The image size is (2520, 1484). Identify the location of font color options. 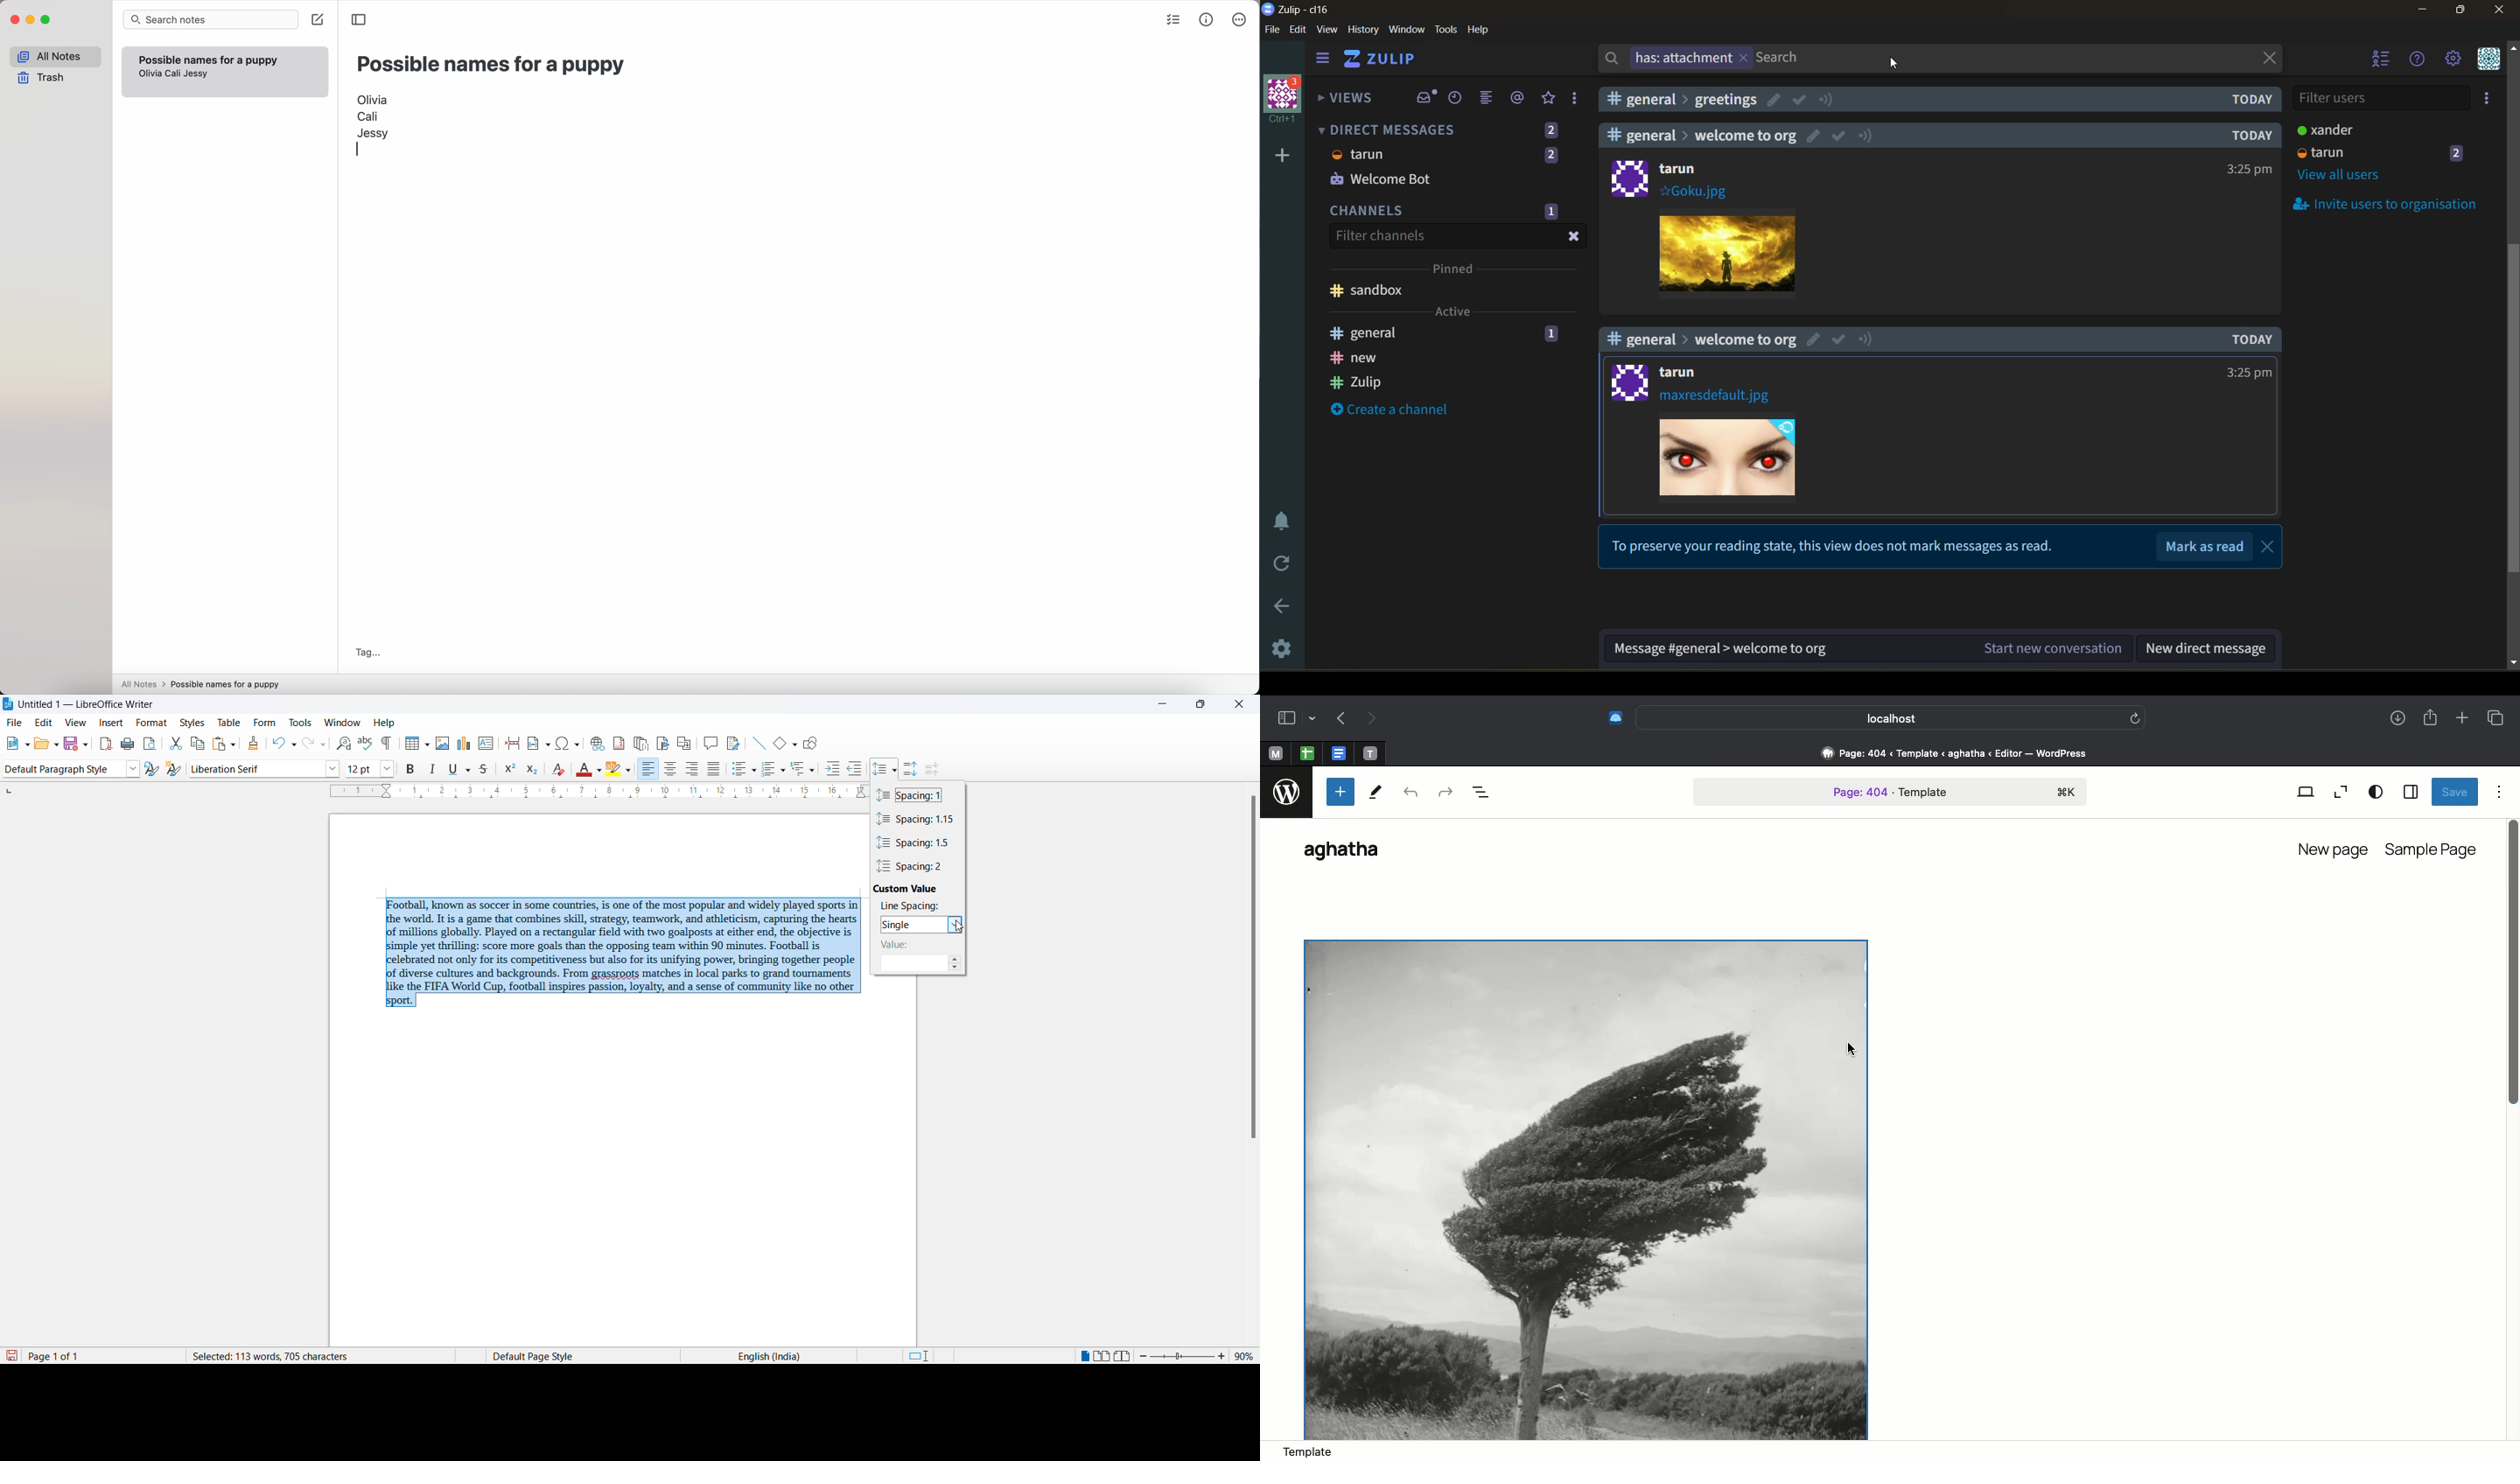
(600, 769).